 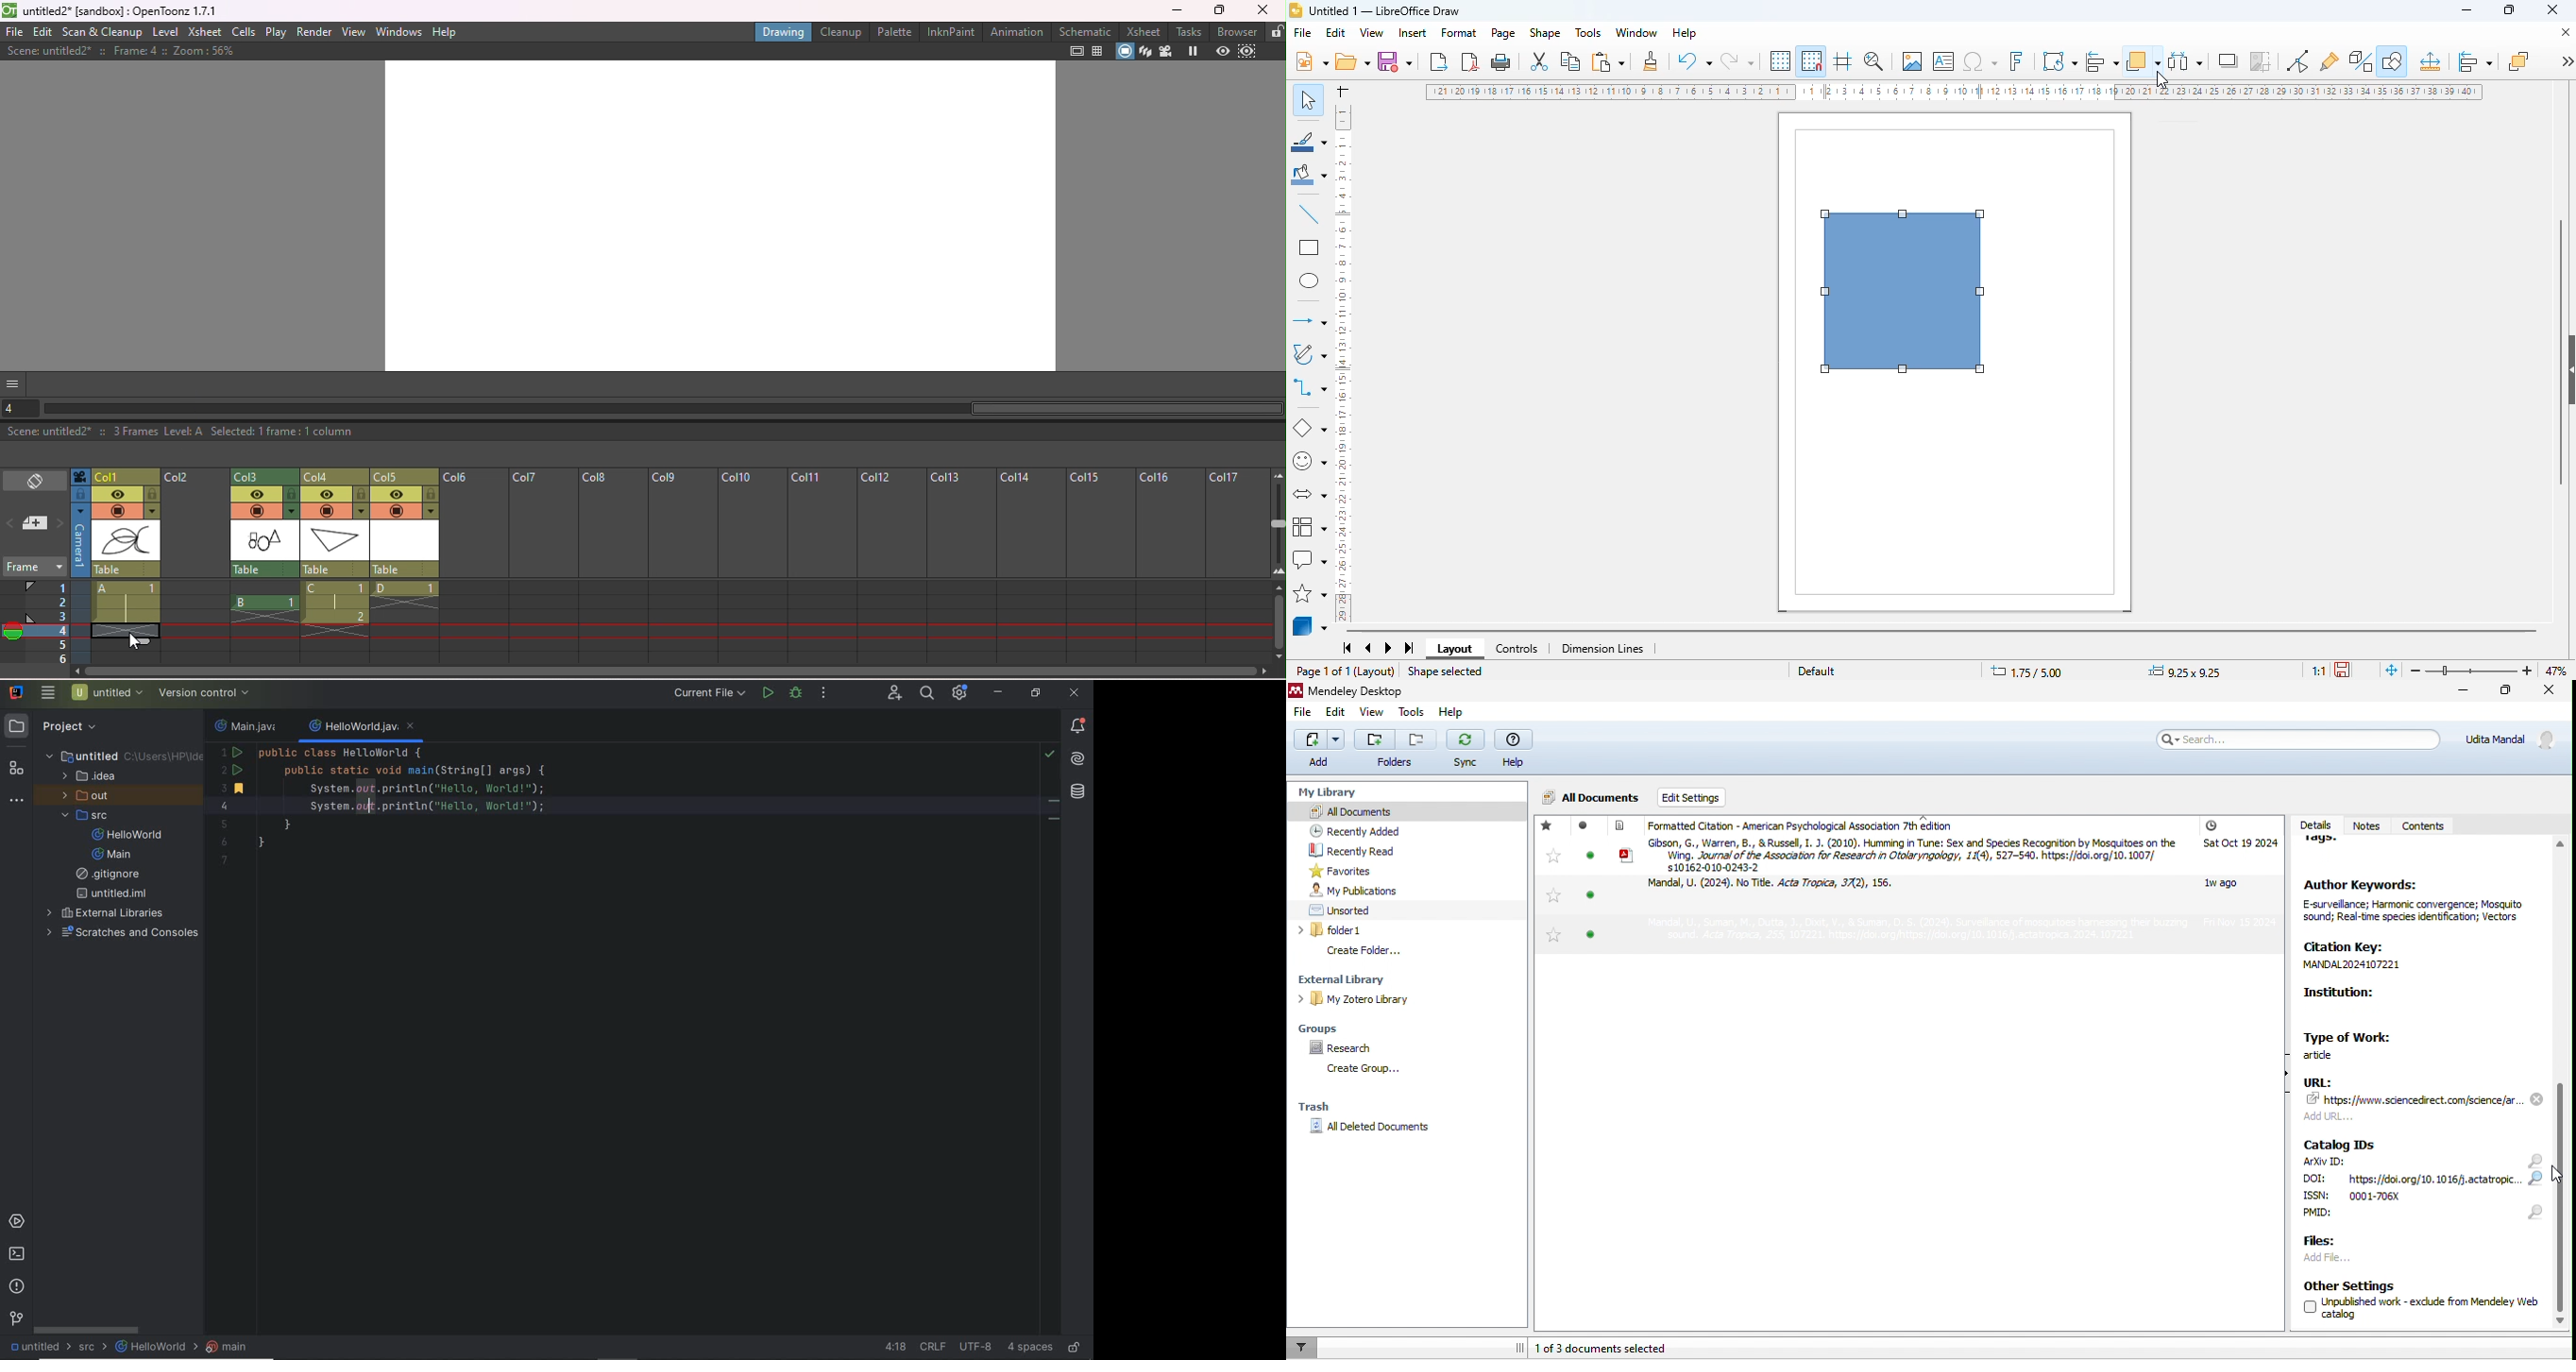 What do you see at coordinates (2538, 1187) in the screenshot?
I see `search` at bounding box center [2538, 1187].